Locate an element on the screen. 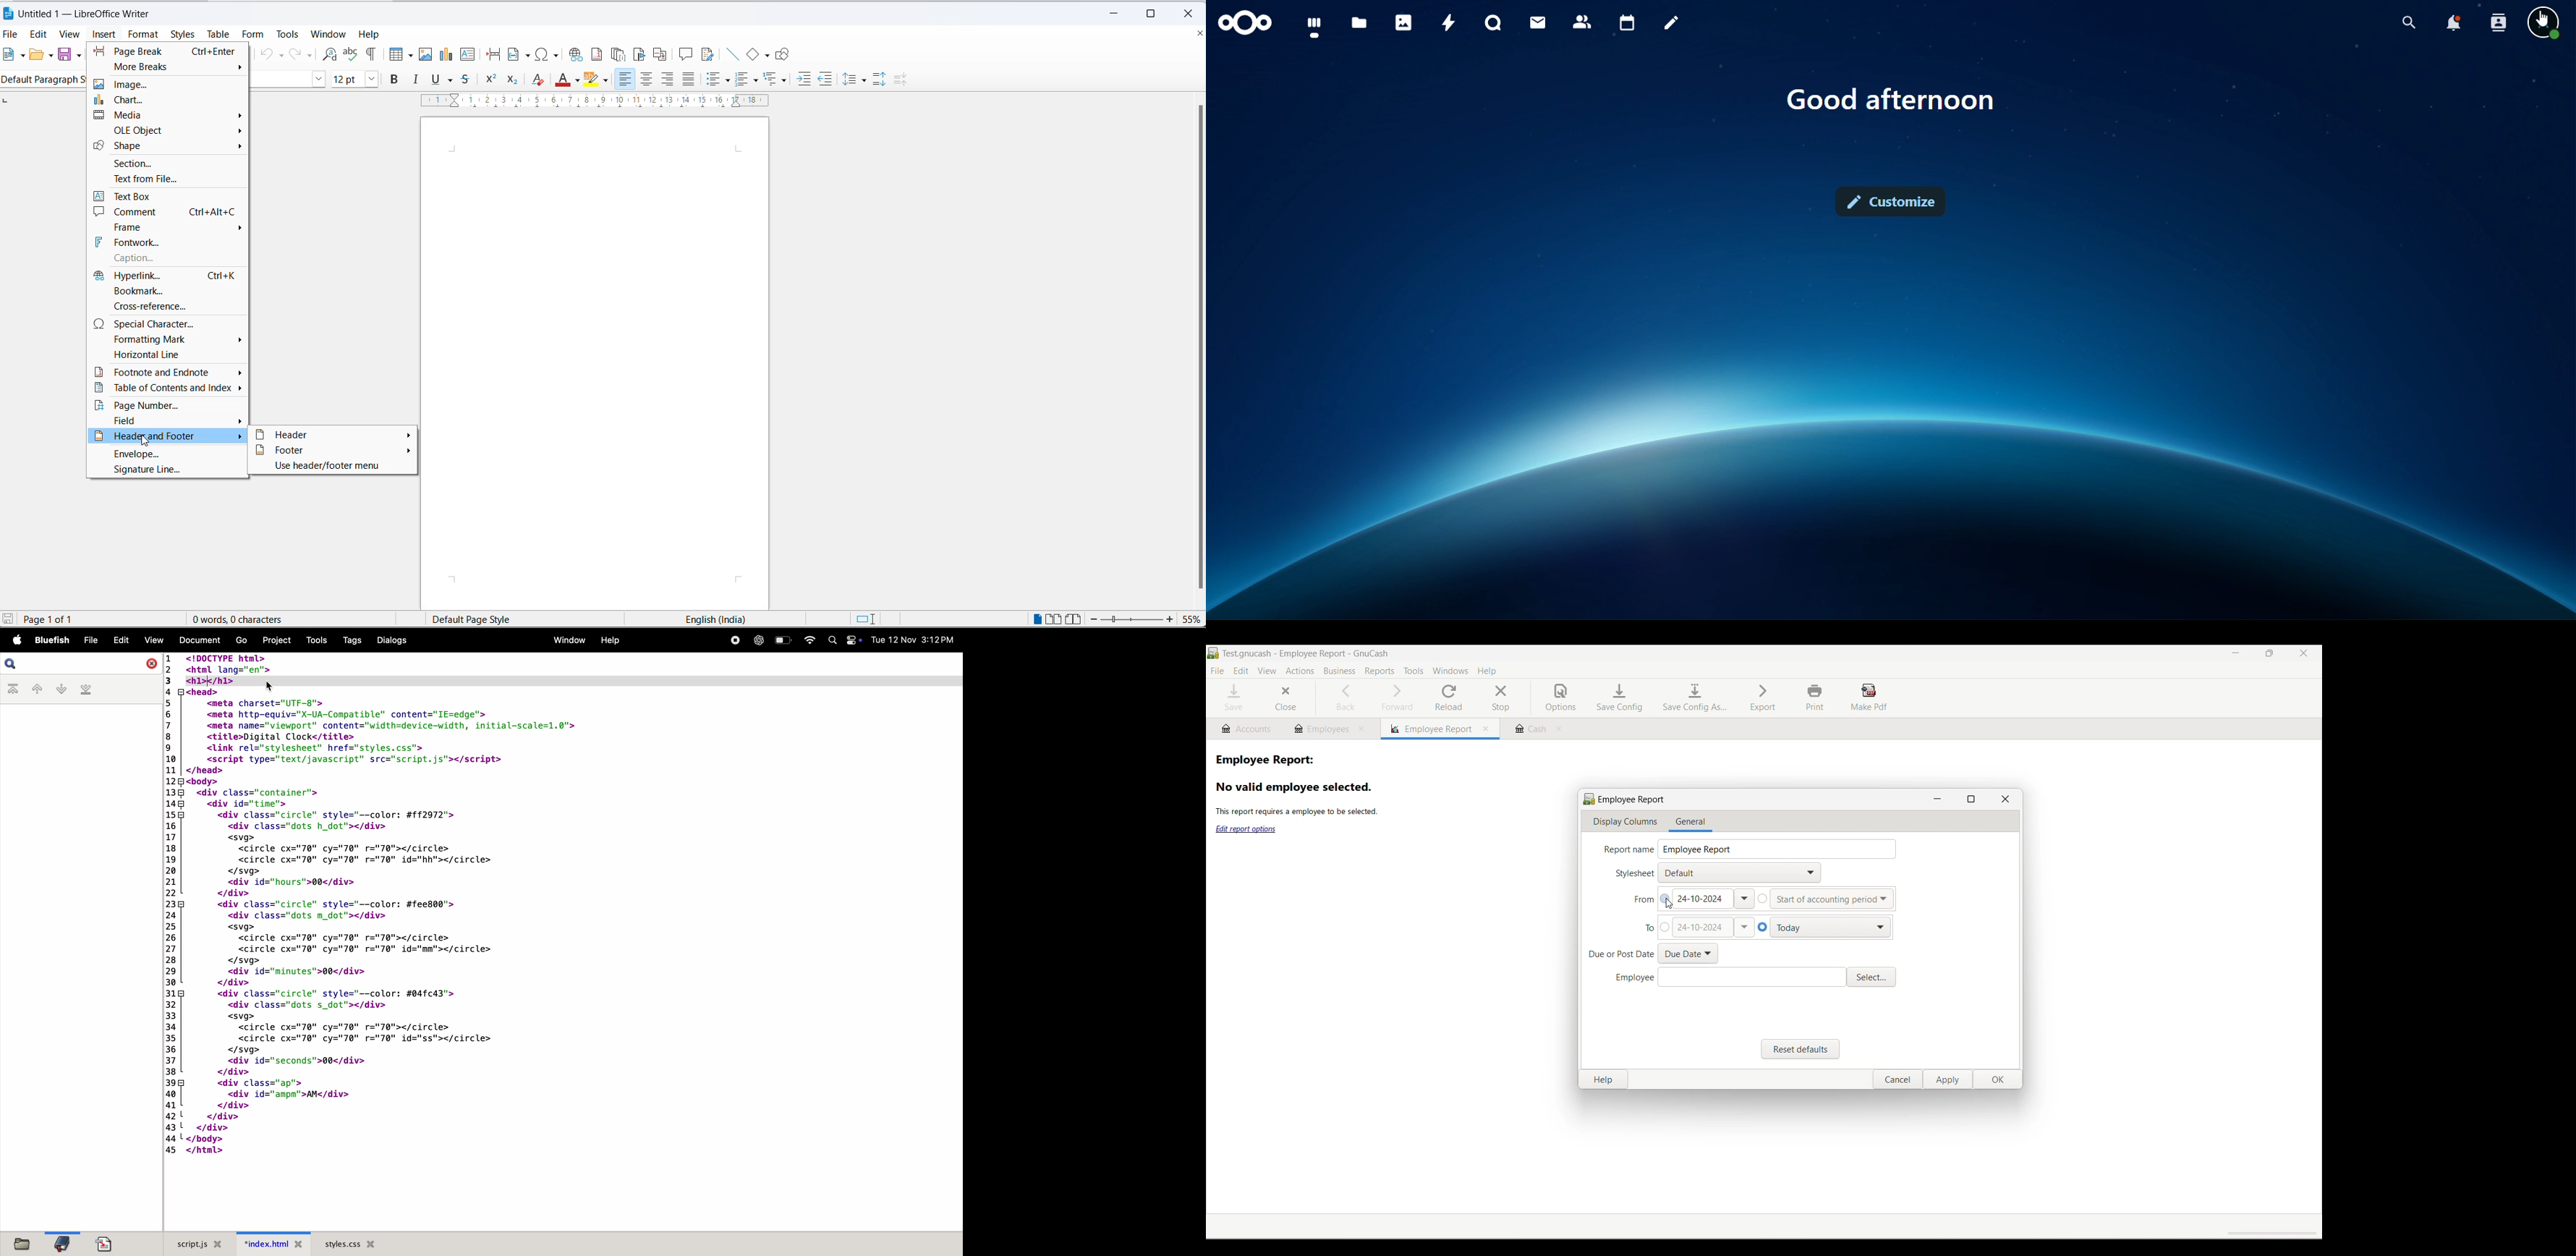  Default paragraph style is located at coordinates (47, 78).